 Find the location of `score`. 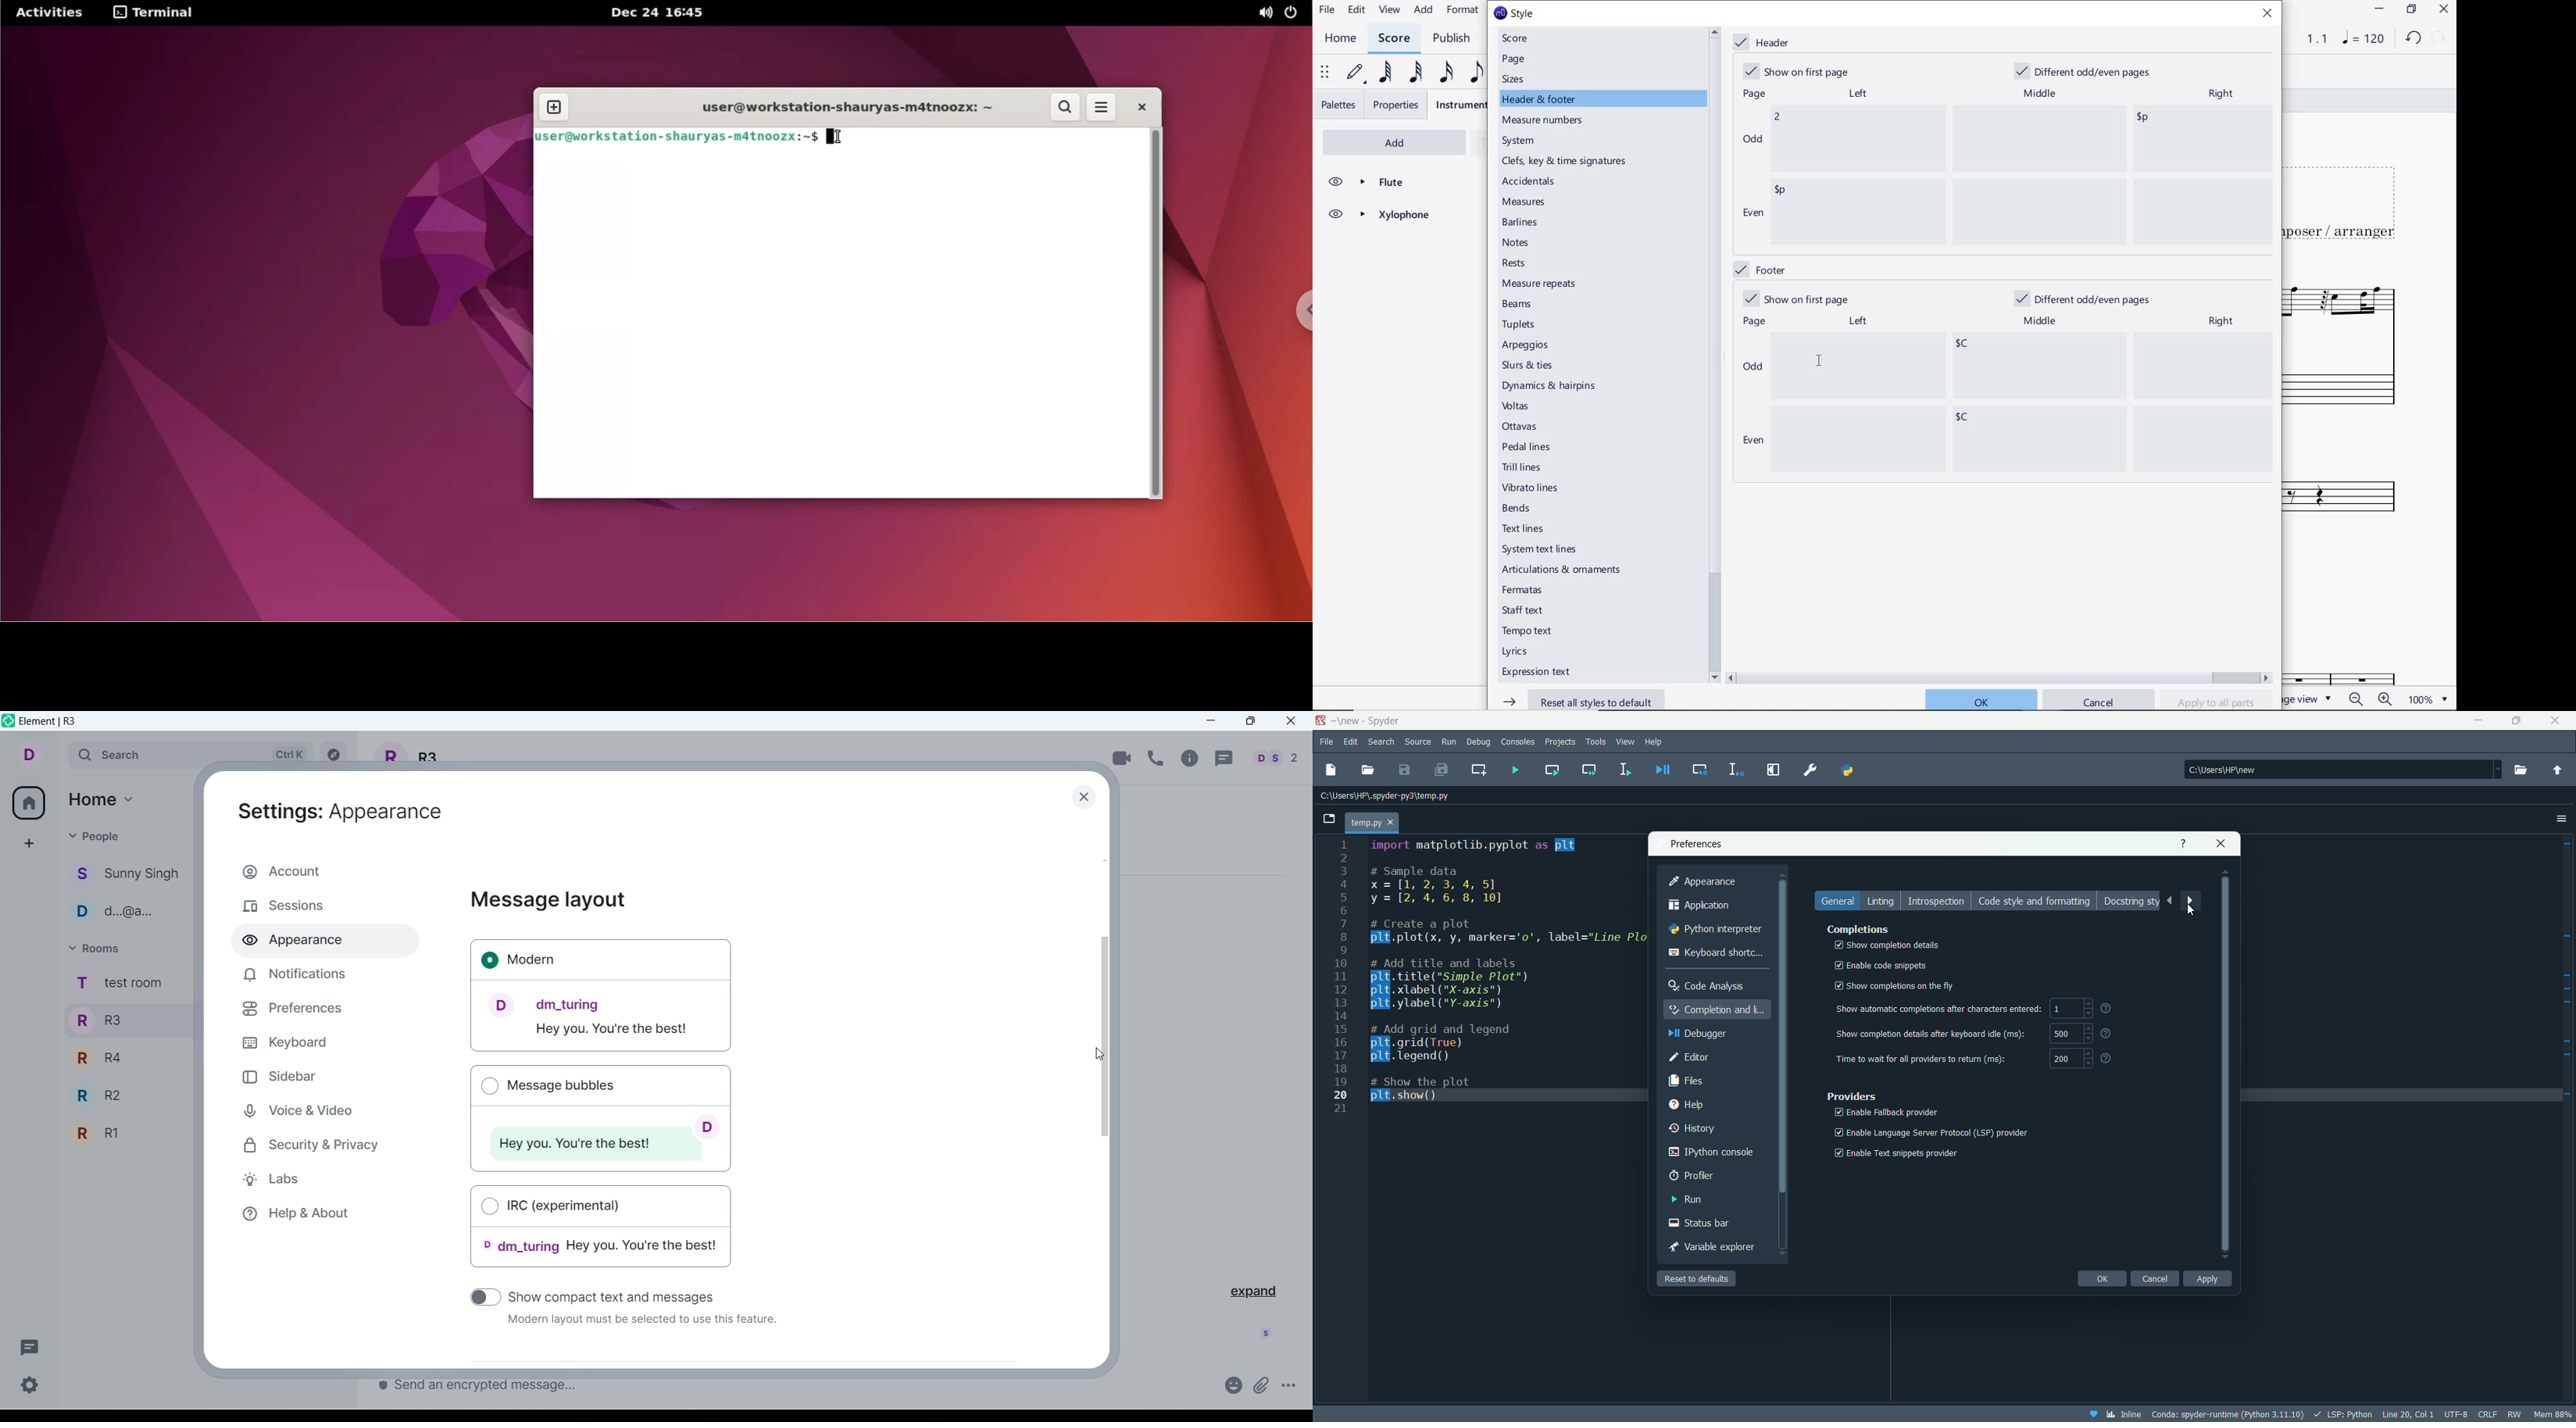

score is located at coordinates (1520, 38).